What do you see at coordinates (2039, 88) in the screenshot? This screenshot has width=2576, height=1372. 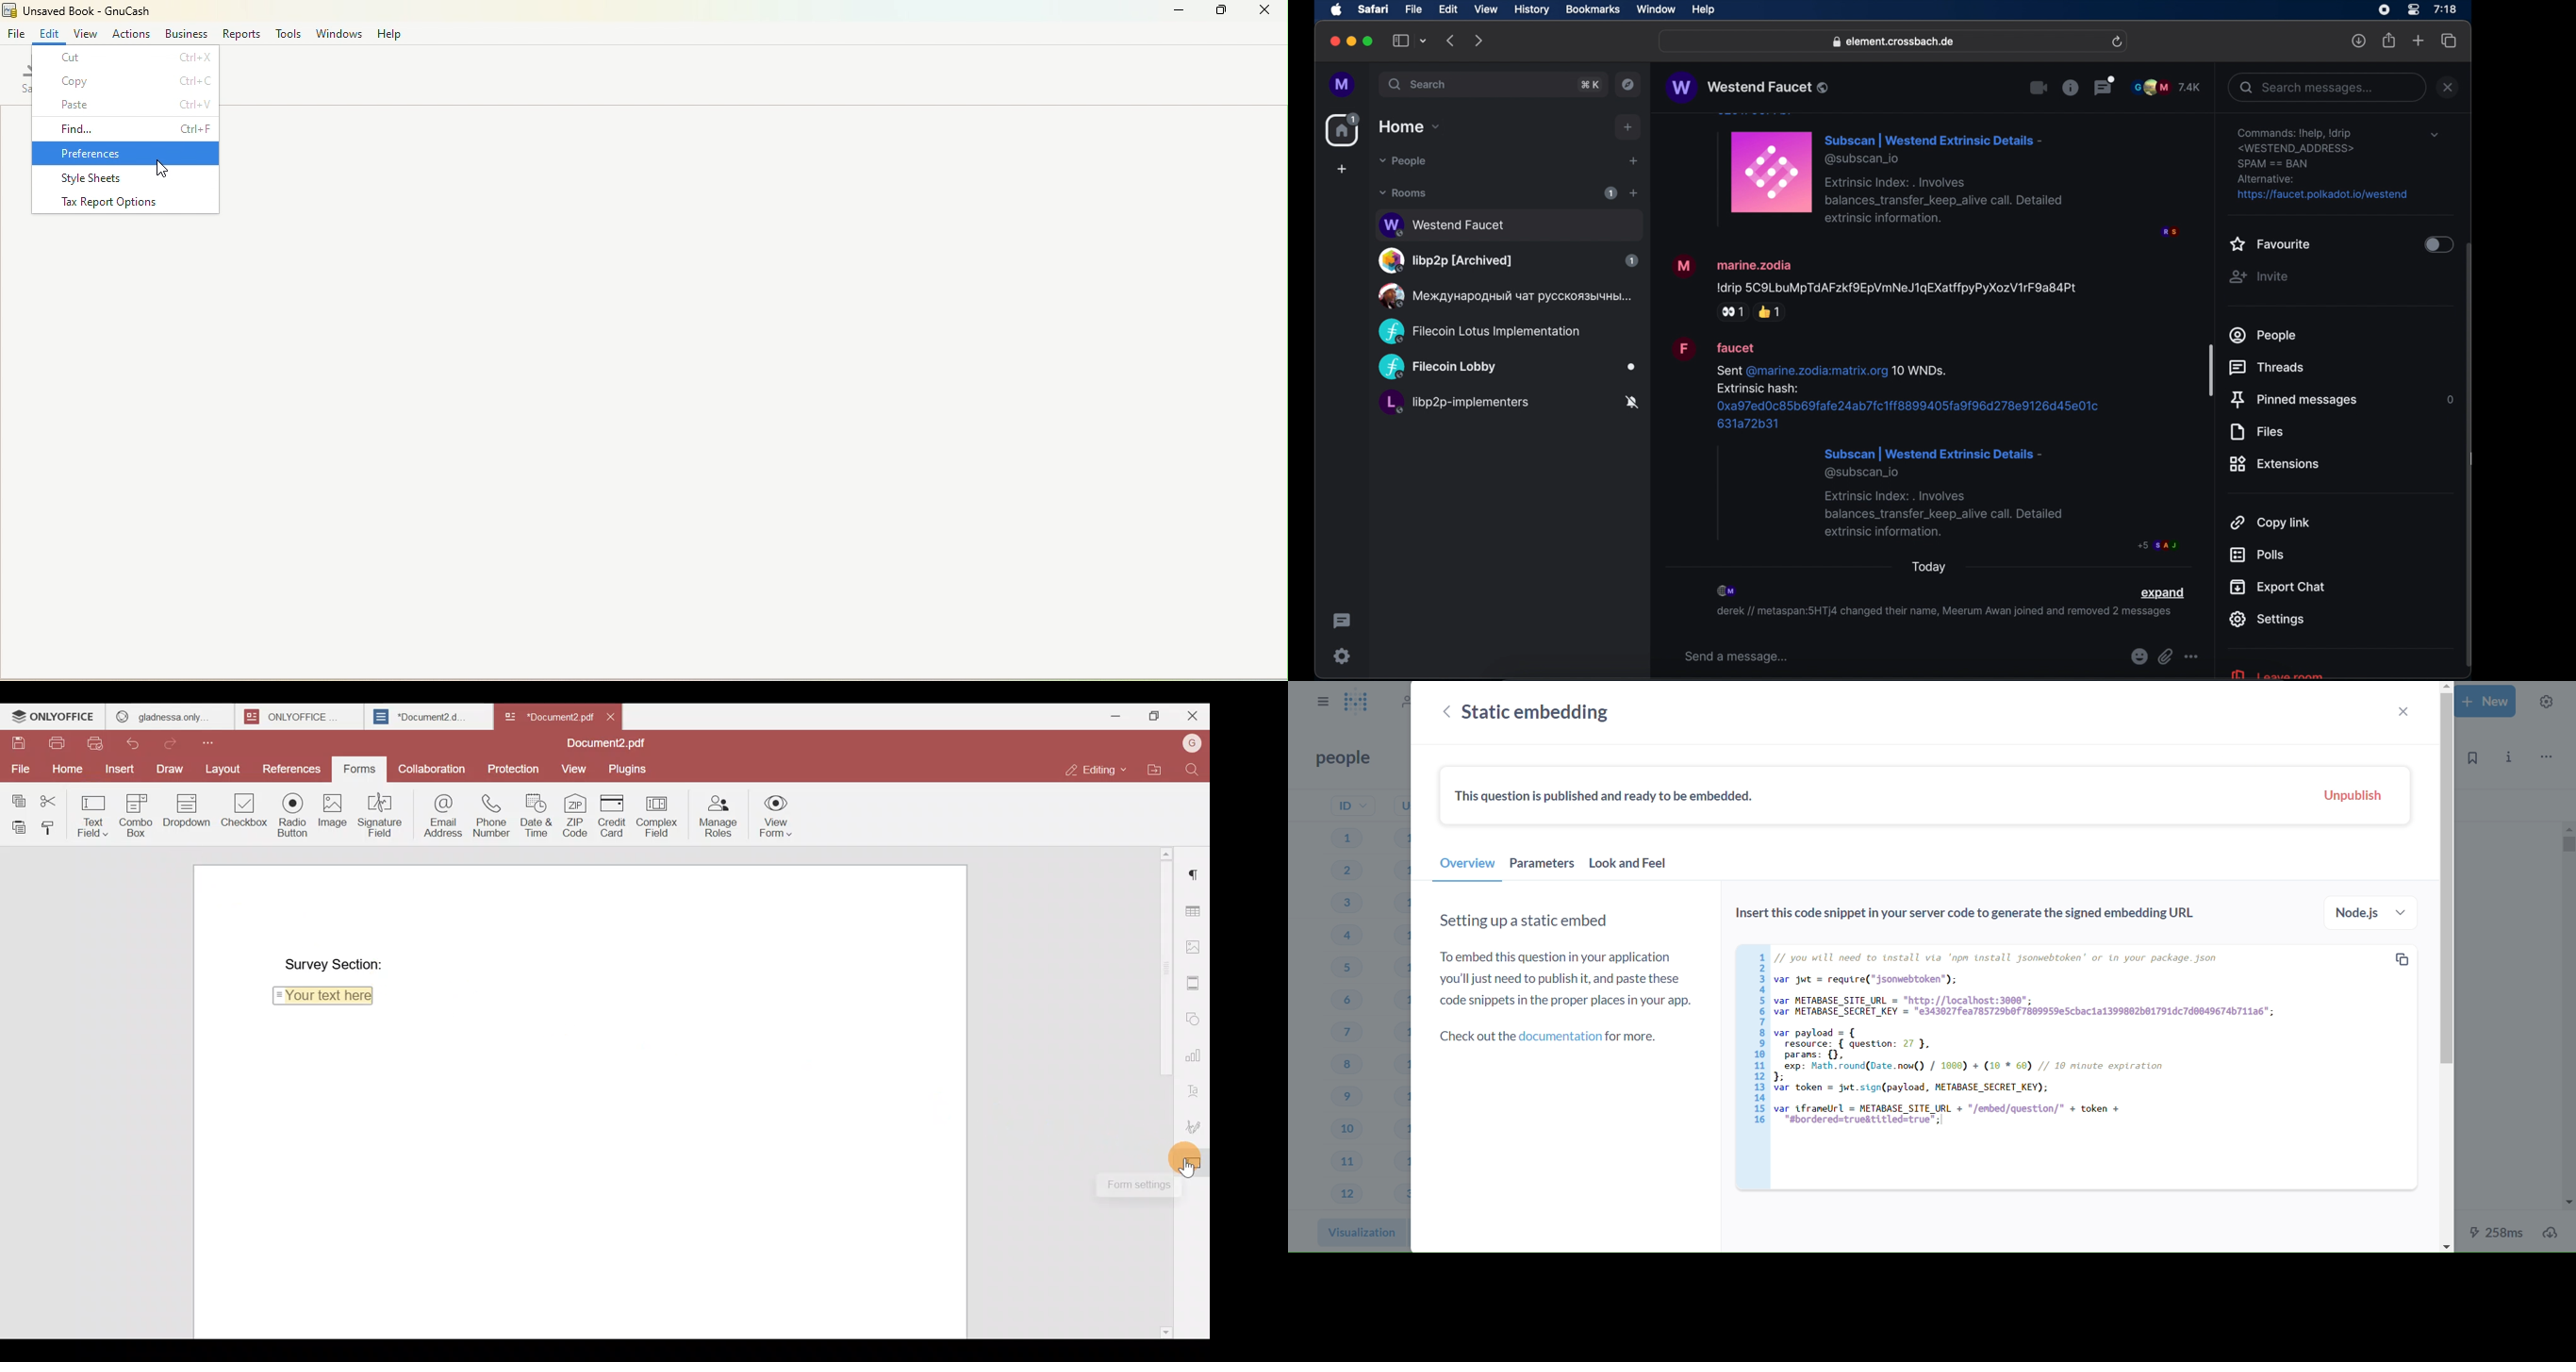 I see `video call` at bounding box center [2039, 88].